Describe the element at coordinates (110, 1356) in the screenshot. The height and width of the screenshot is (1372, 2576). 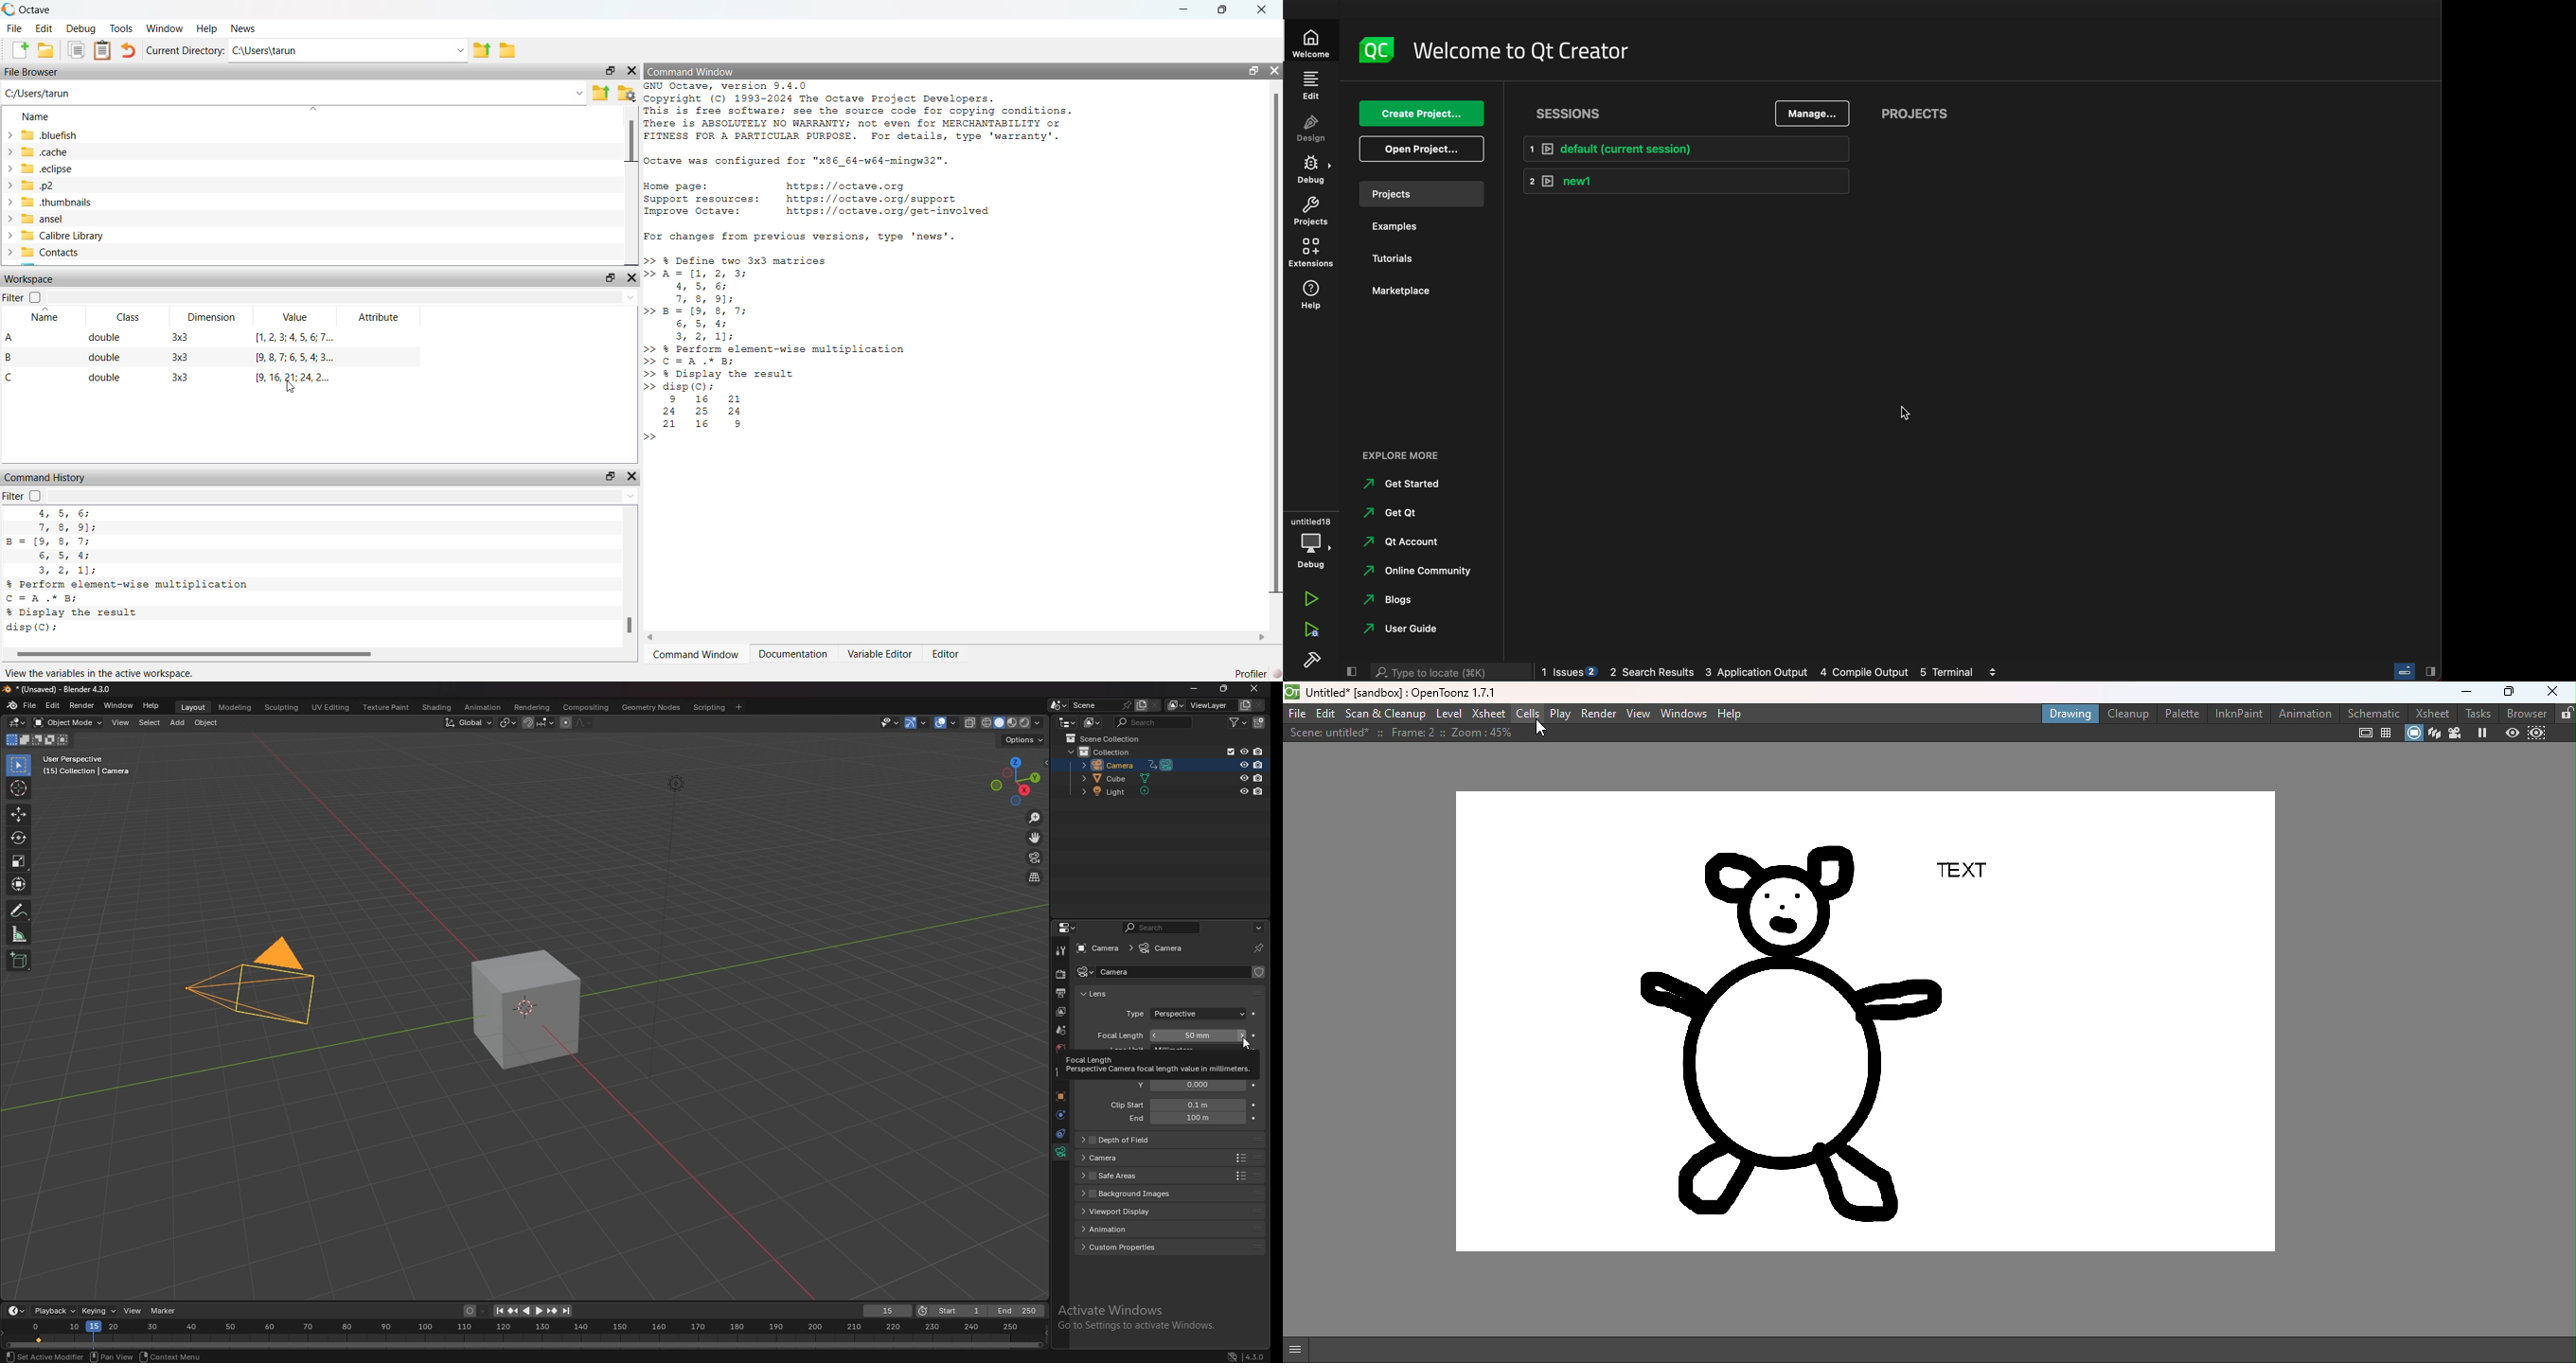
I see `` at that location.